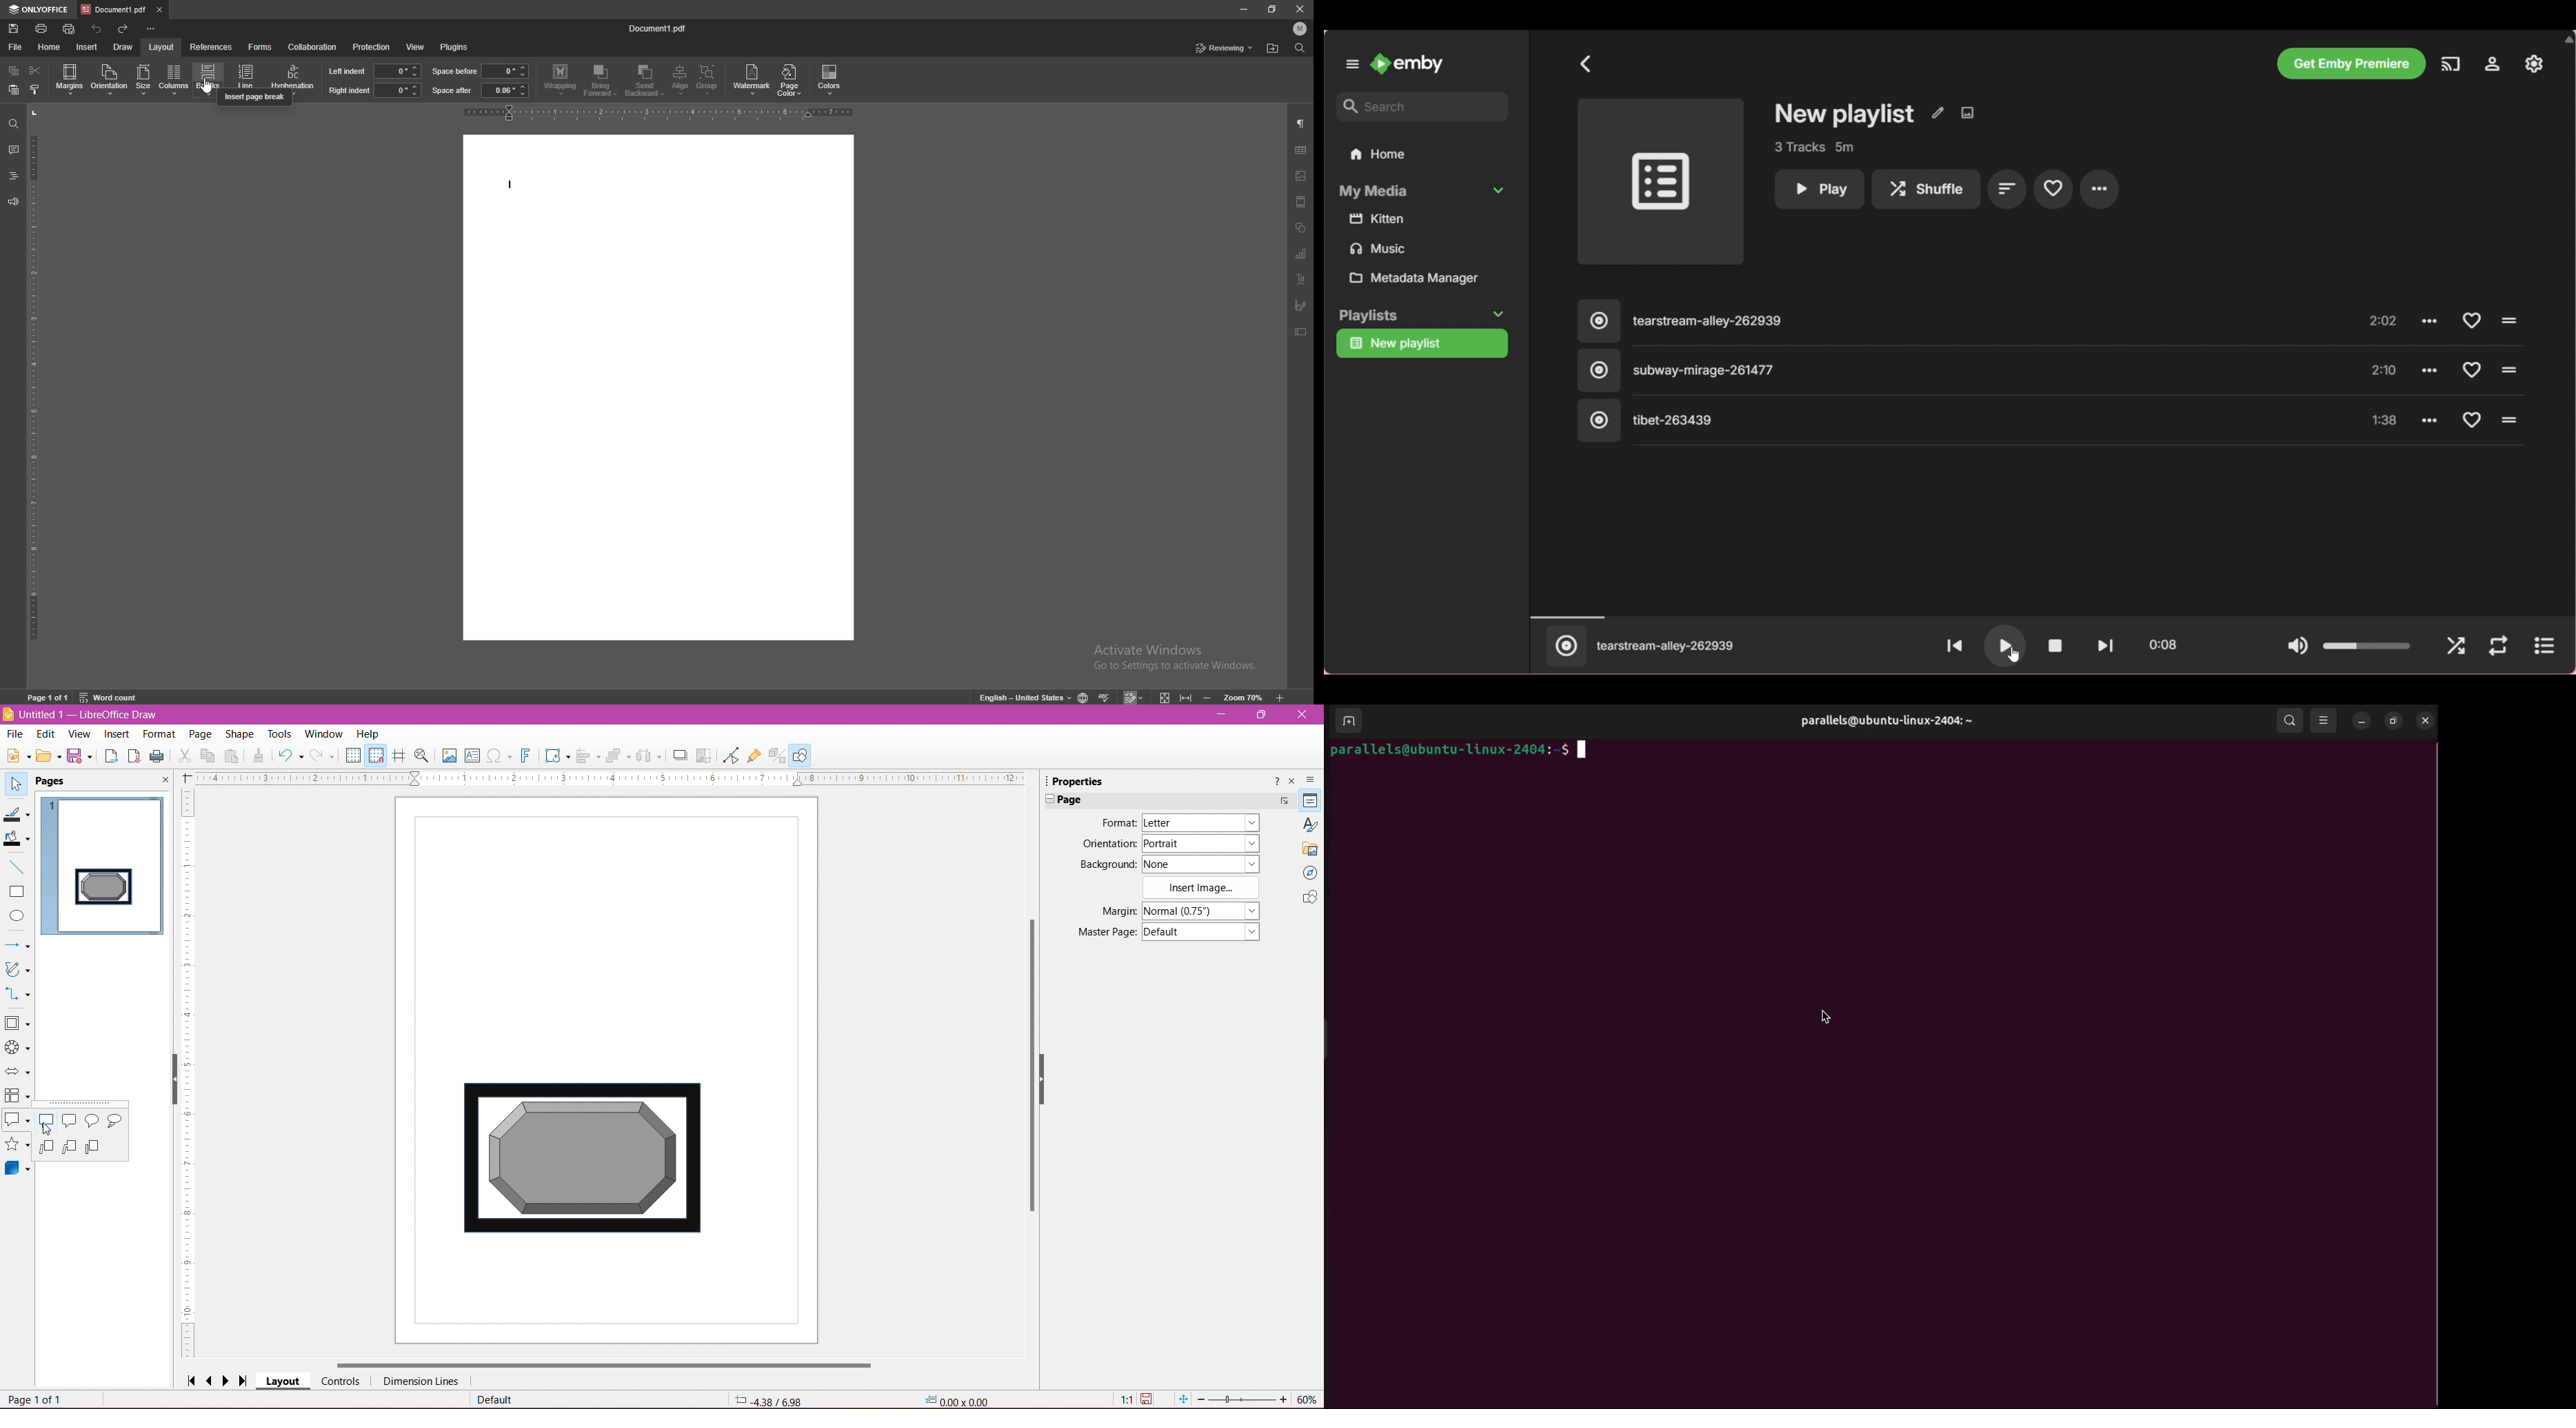 Image resolution: width=2576 pixels, height=1428 pixels. I want to click on cursor, so click(2014, 654).